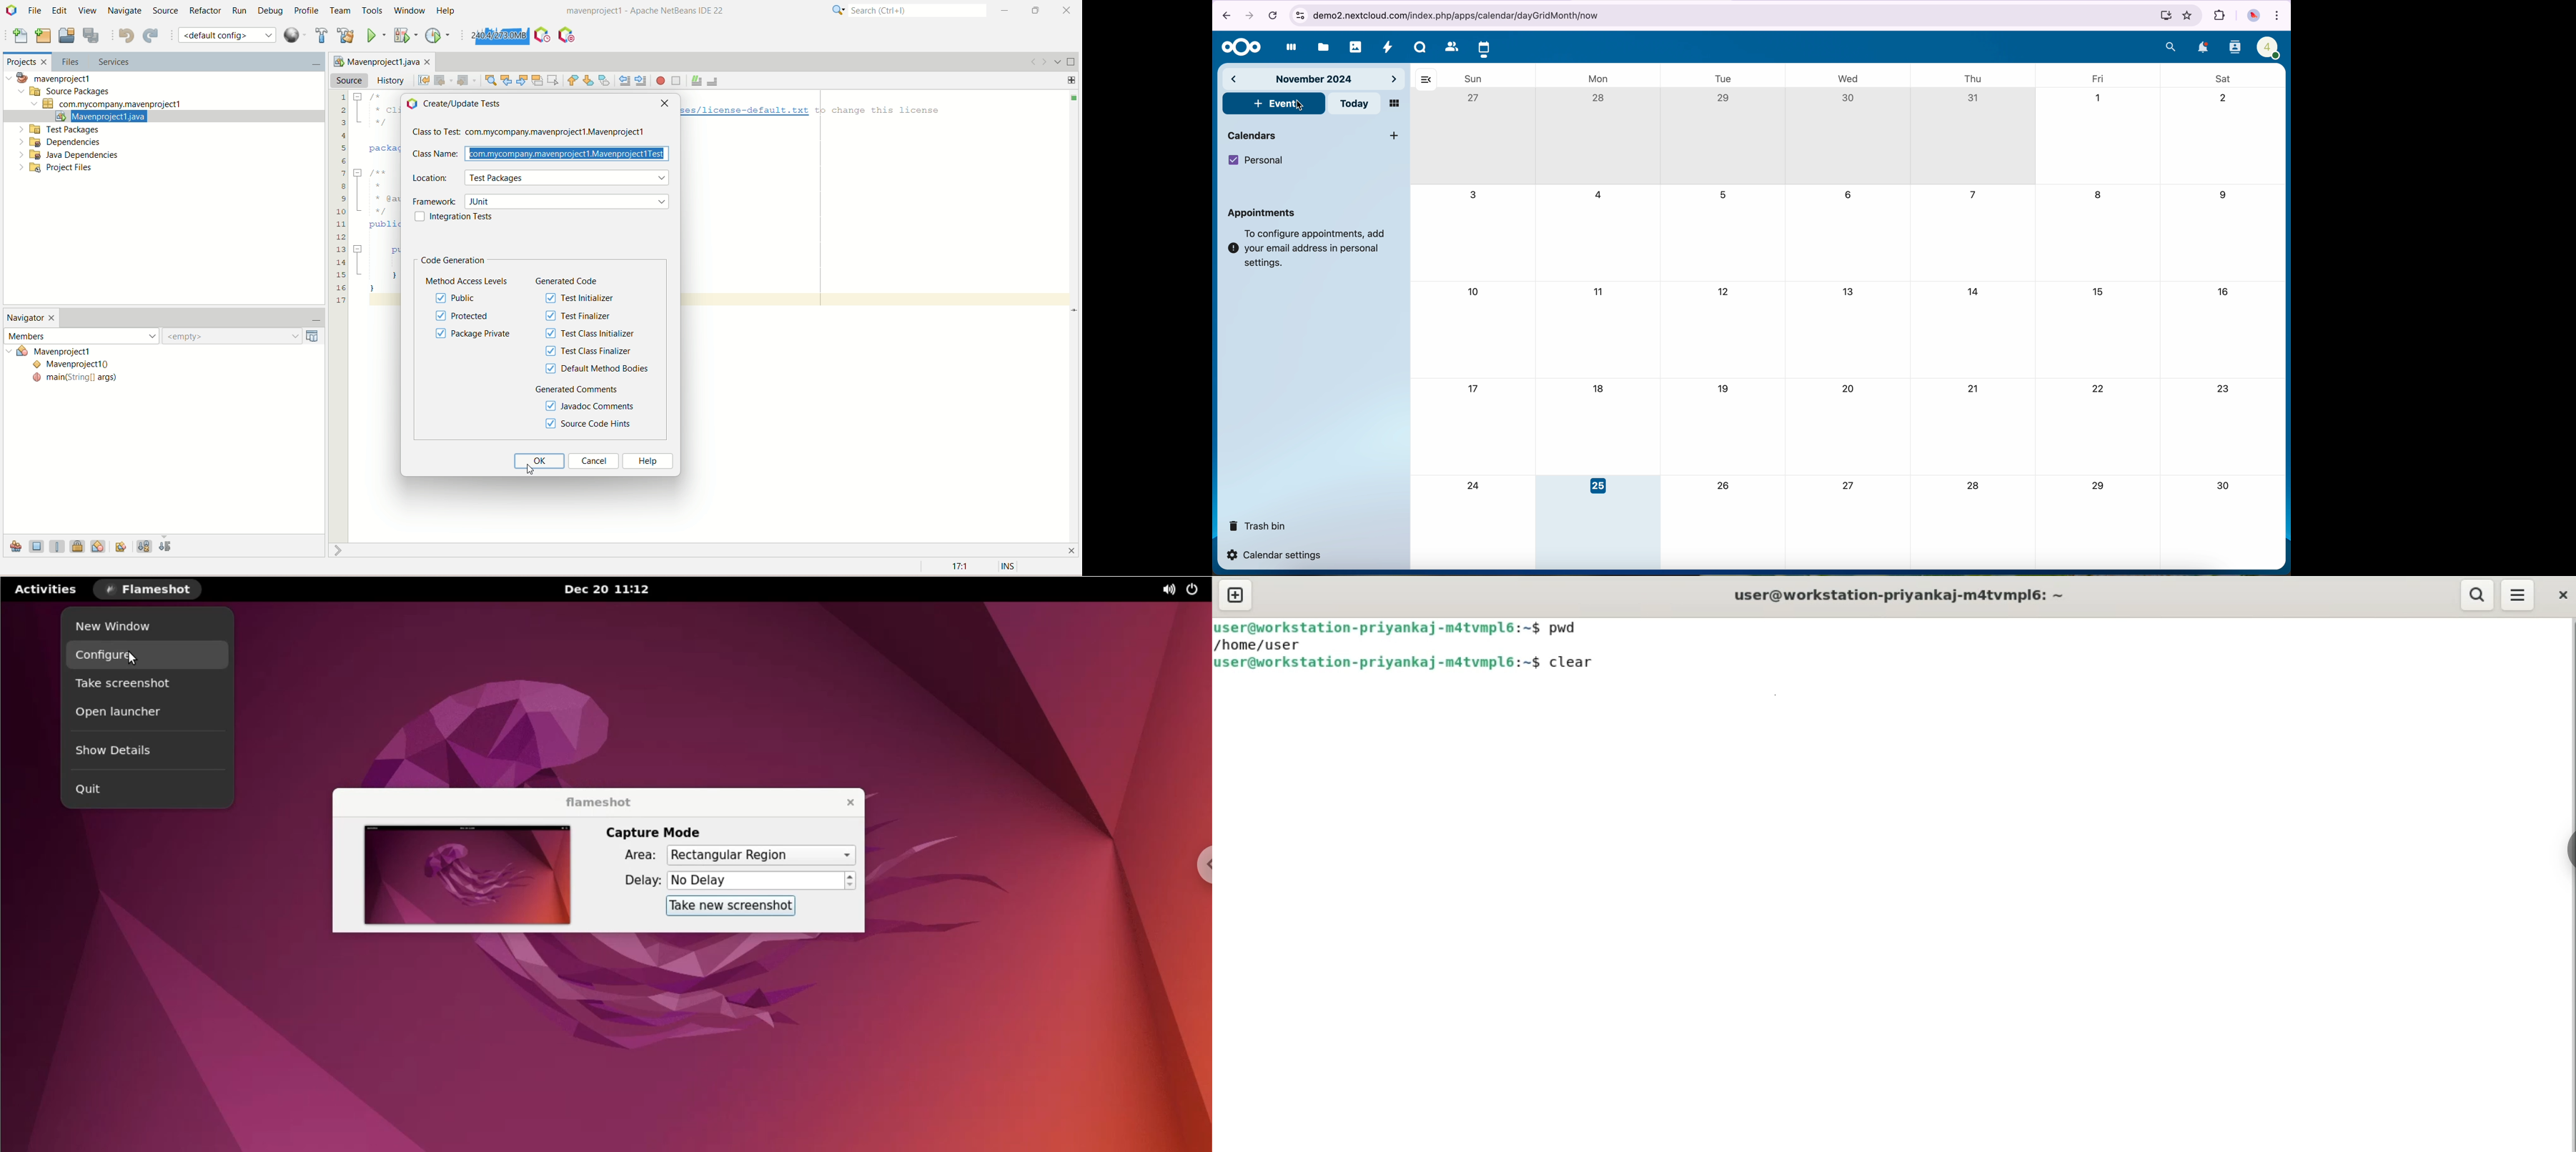 Image resolution: width=2576 pixels, height=1176 pixels. Describe the element at coordinates (1475, 486) in the screenshot. I see `24` at that location.